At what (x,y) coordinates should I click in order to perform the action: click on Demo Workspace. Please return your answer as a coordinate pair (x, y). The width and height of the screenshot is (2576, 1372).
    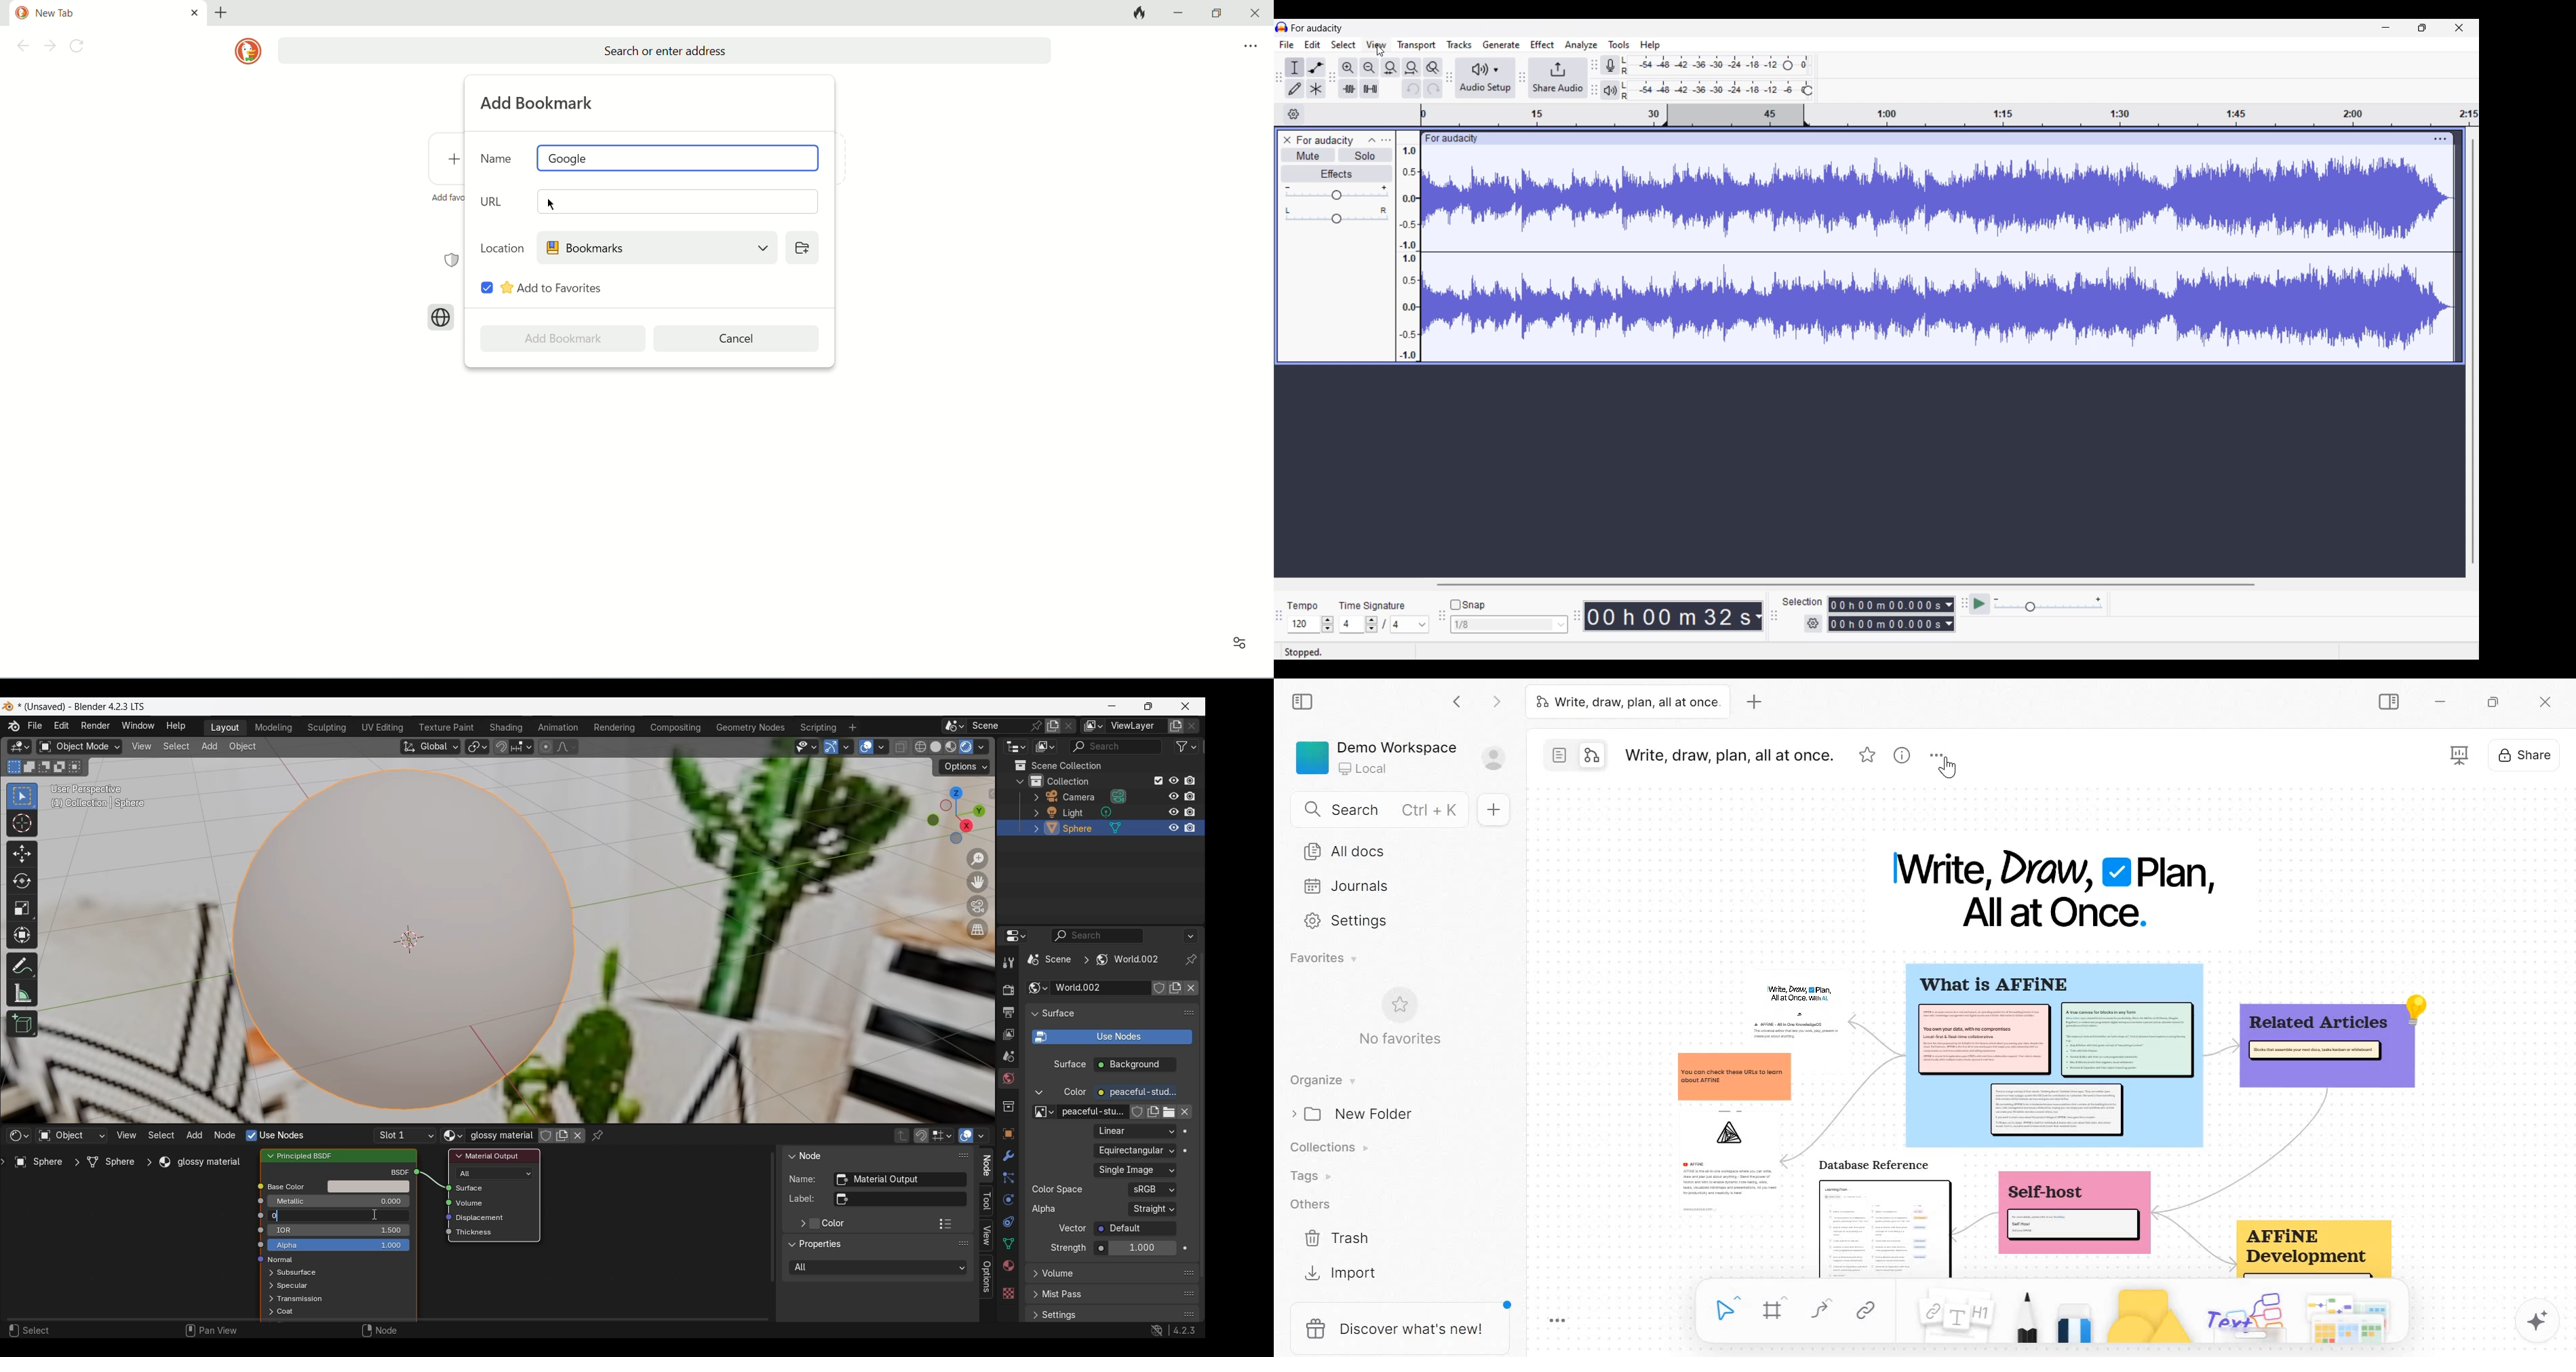
    Looking at the image, I should click on (1407, 757).